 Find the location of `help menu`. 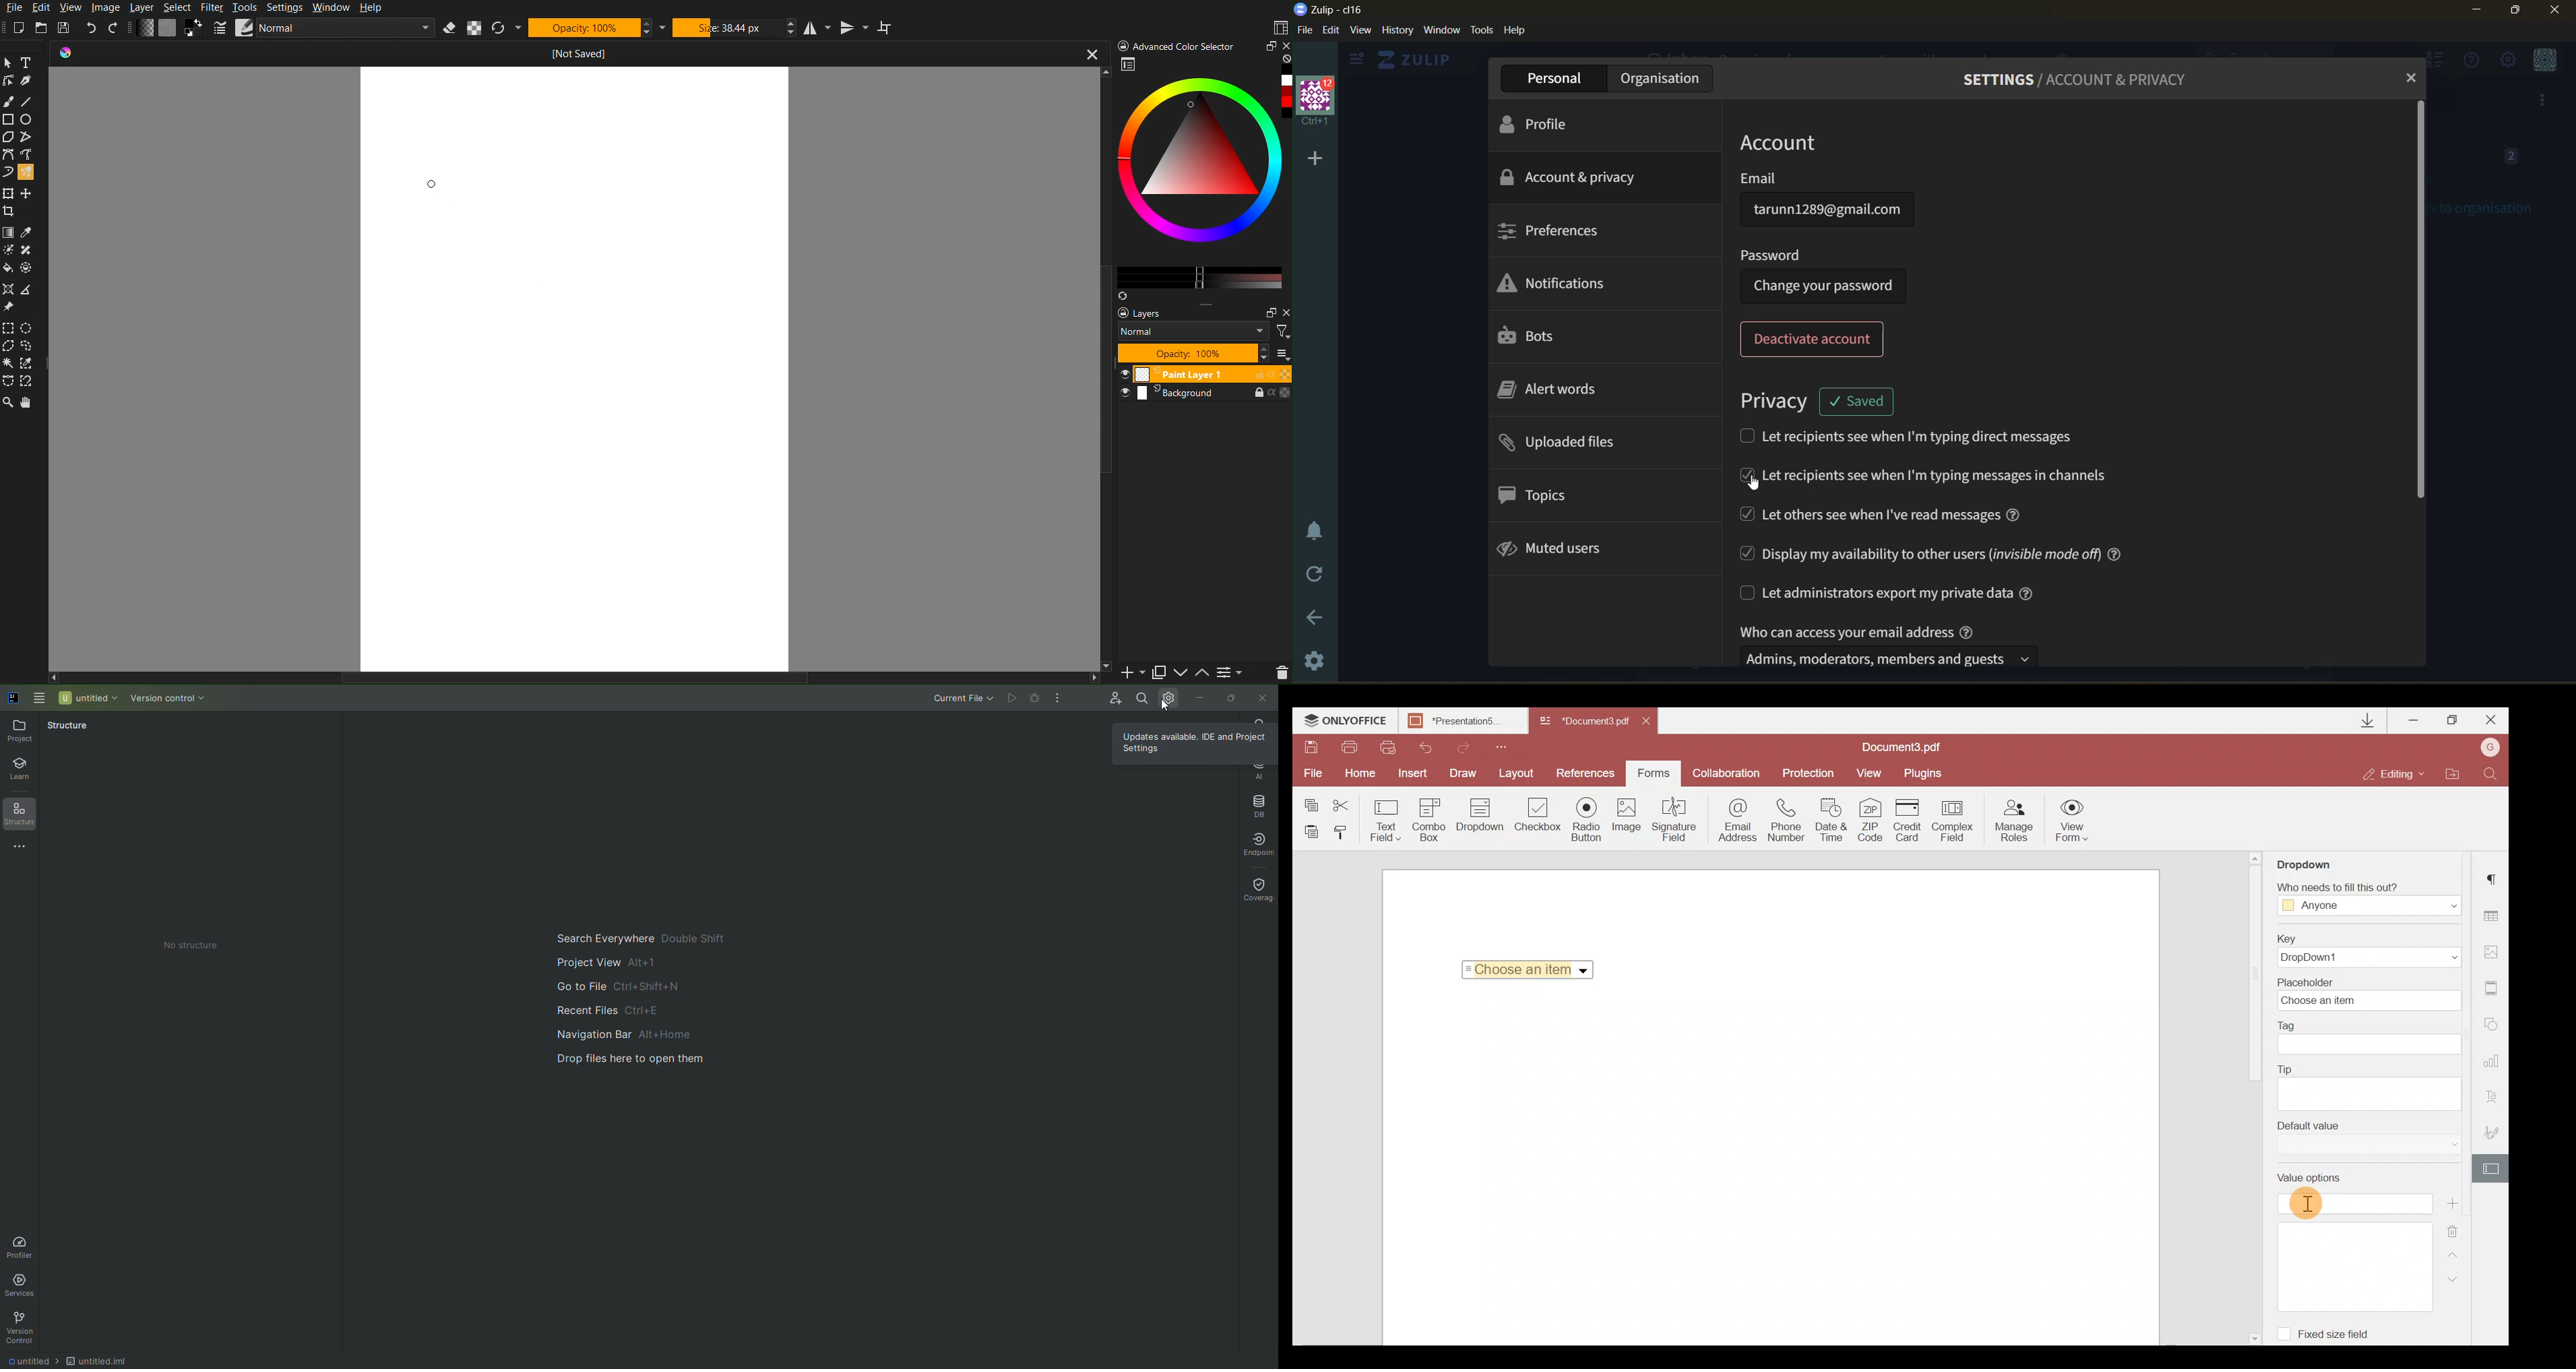

help menu is located at coordinates (2468, 61).